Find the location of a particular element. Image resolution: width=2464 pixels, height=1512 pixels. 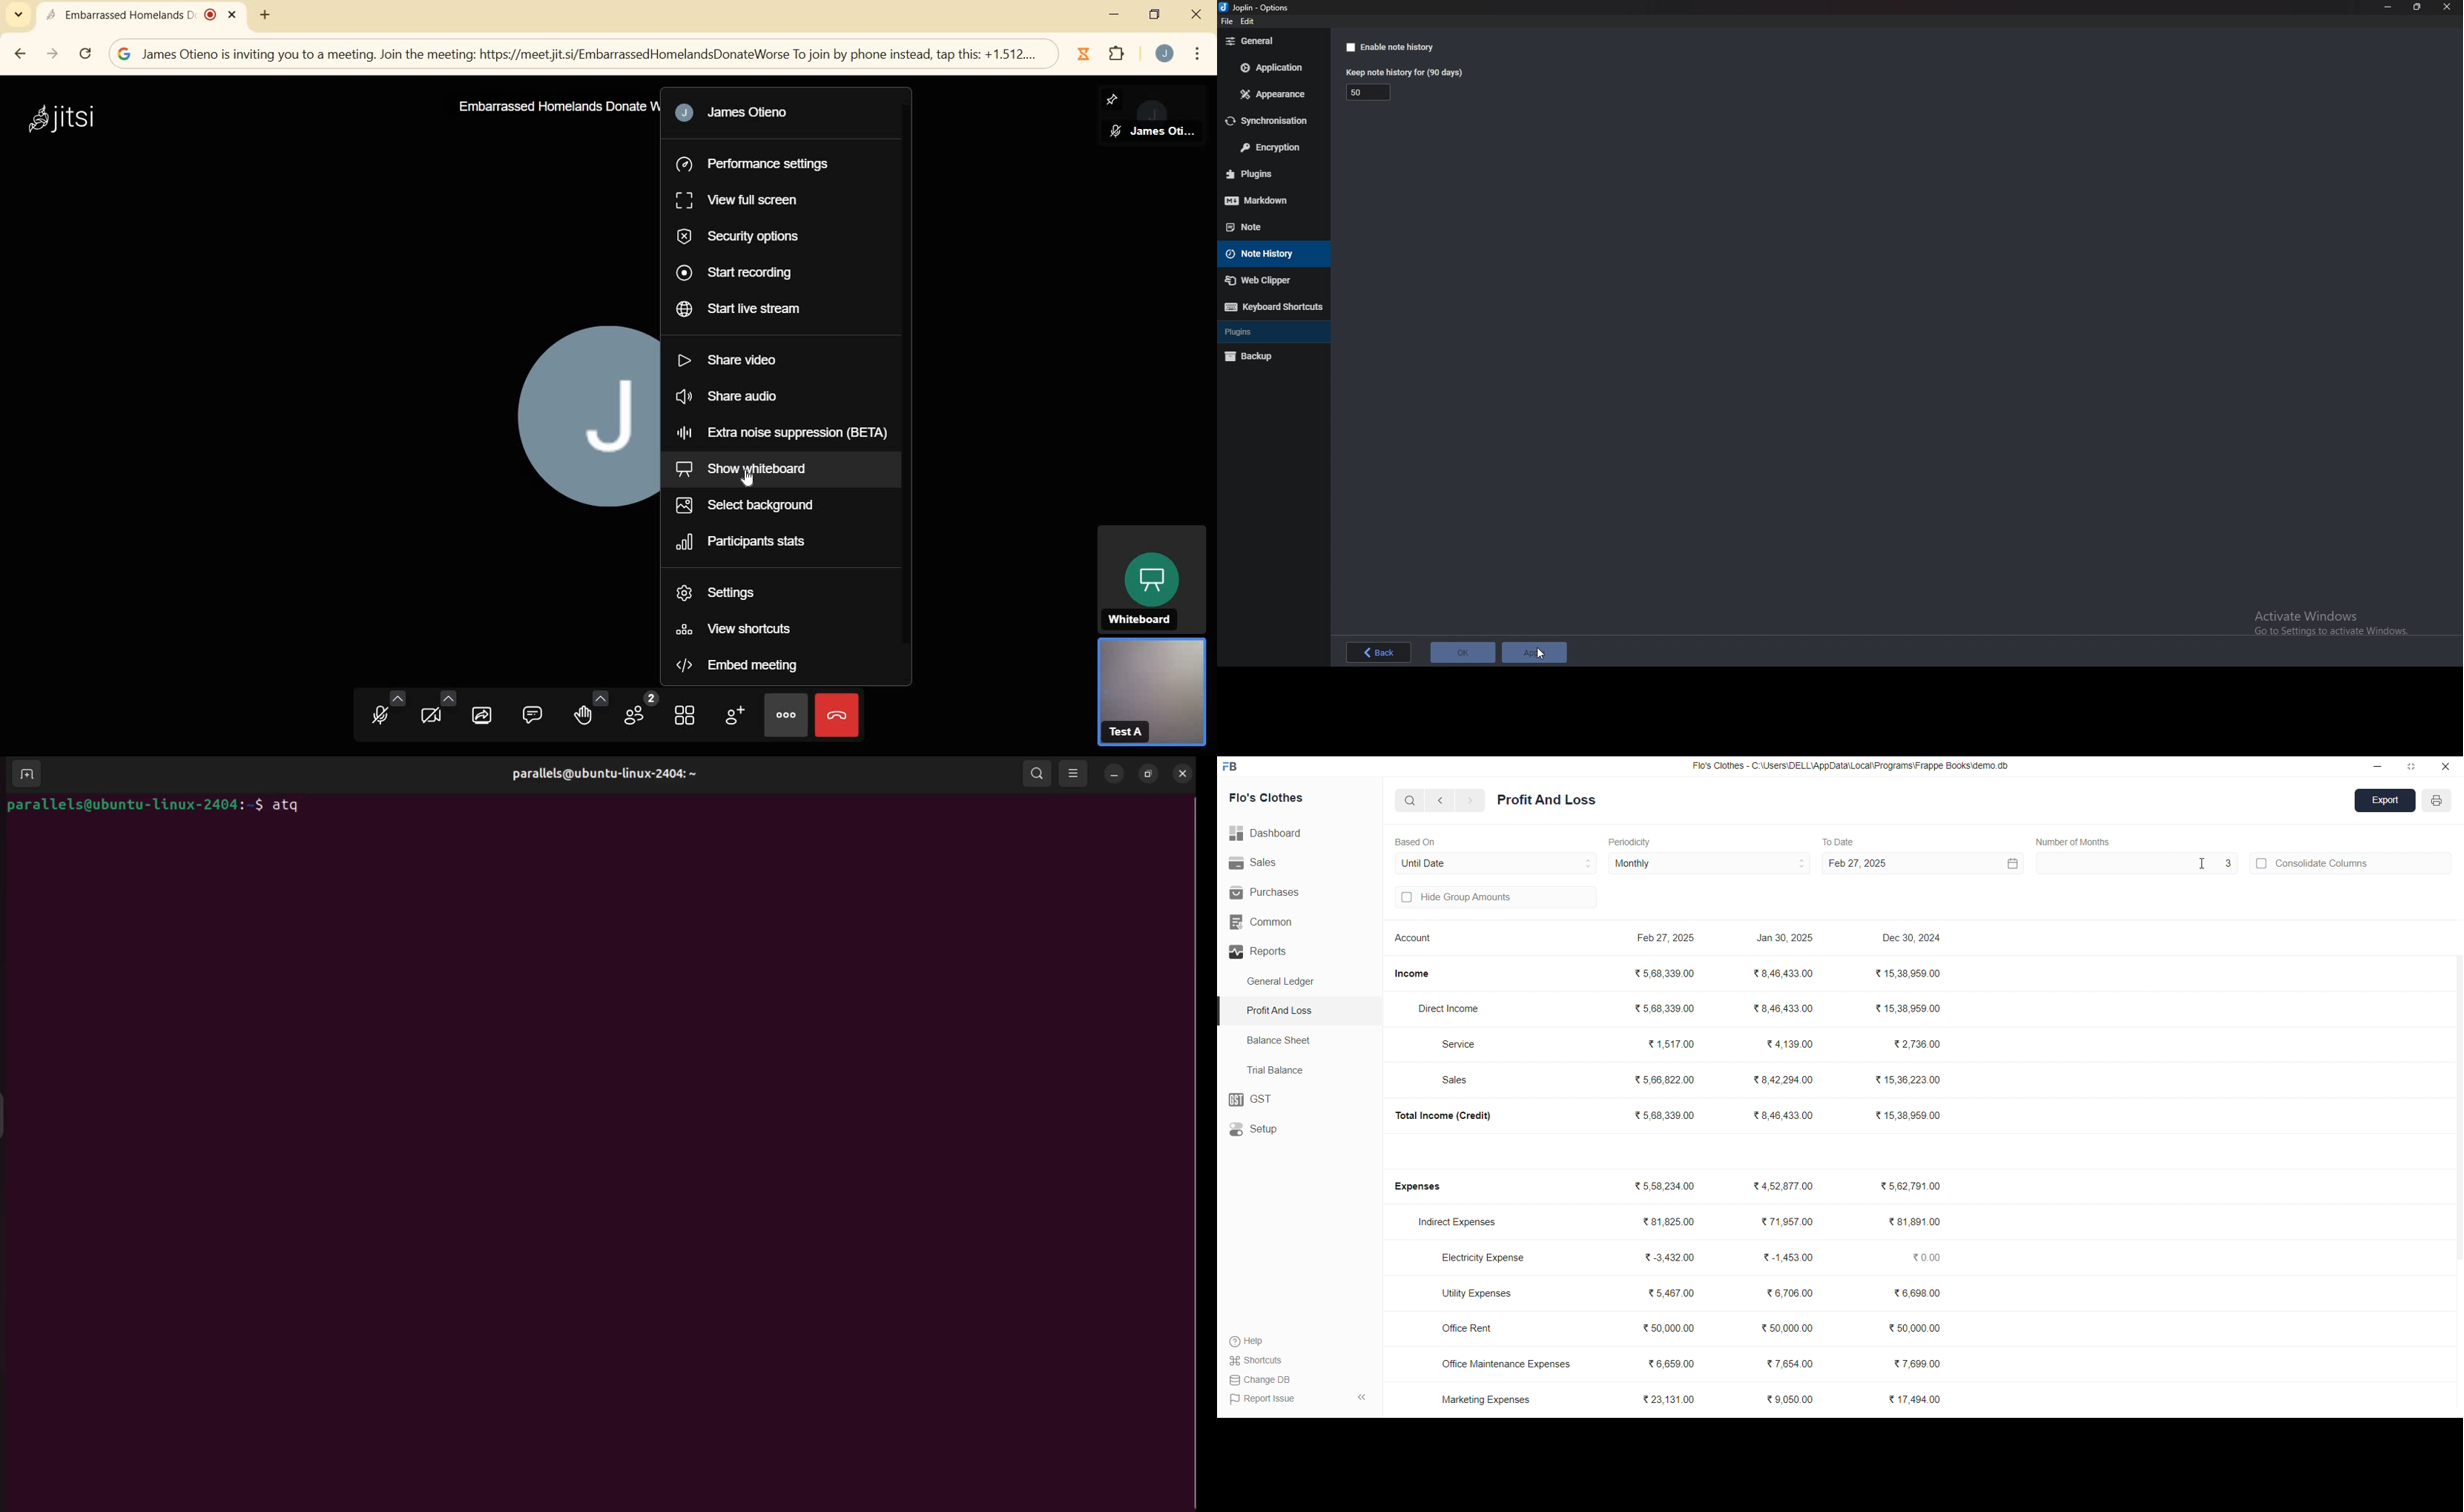

Keep note history for is located at coordinates (1403, 73).